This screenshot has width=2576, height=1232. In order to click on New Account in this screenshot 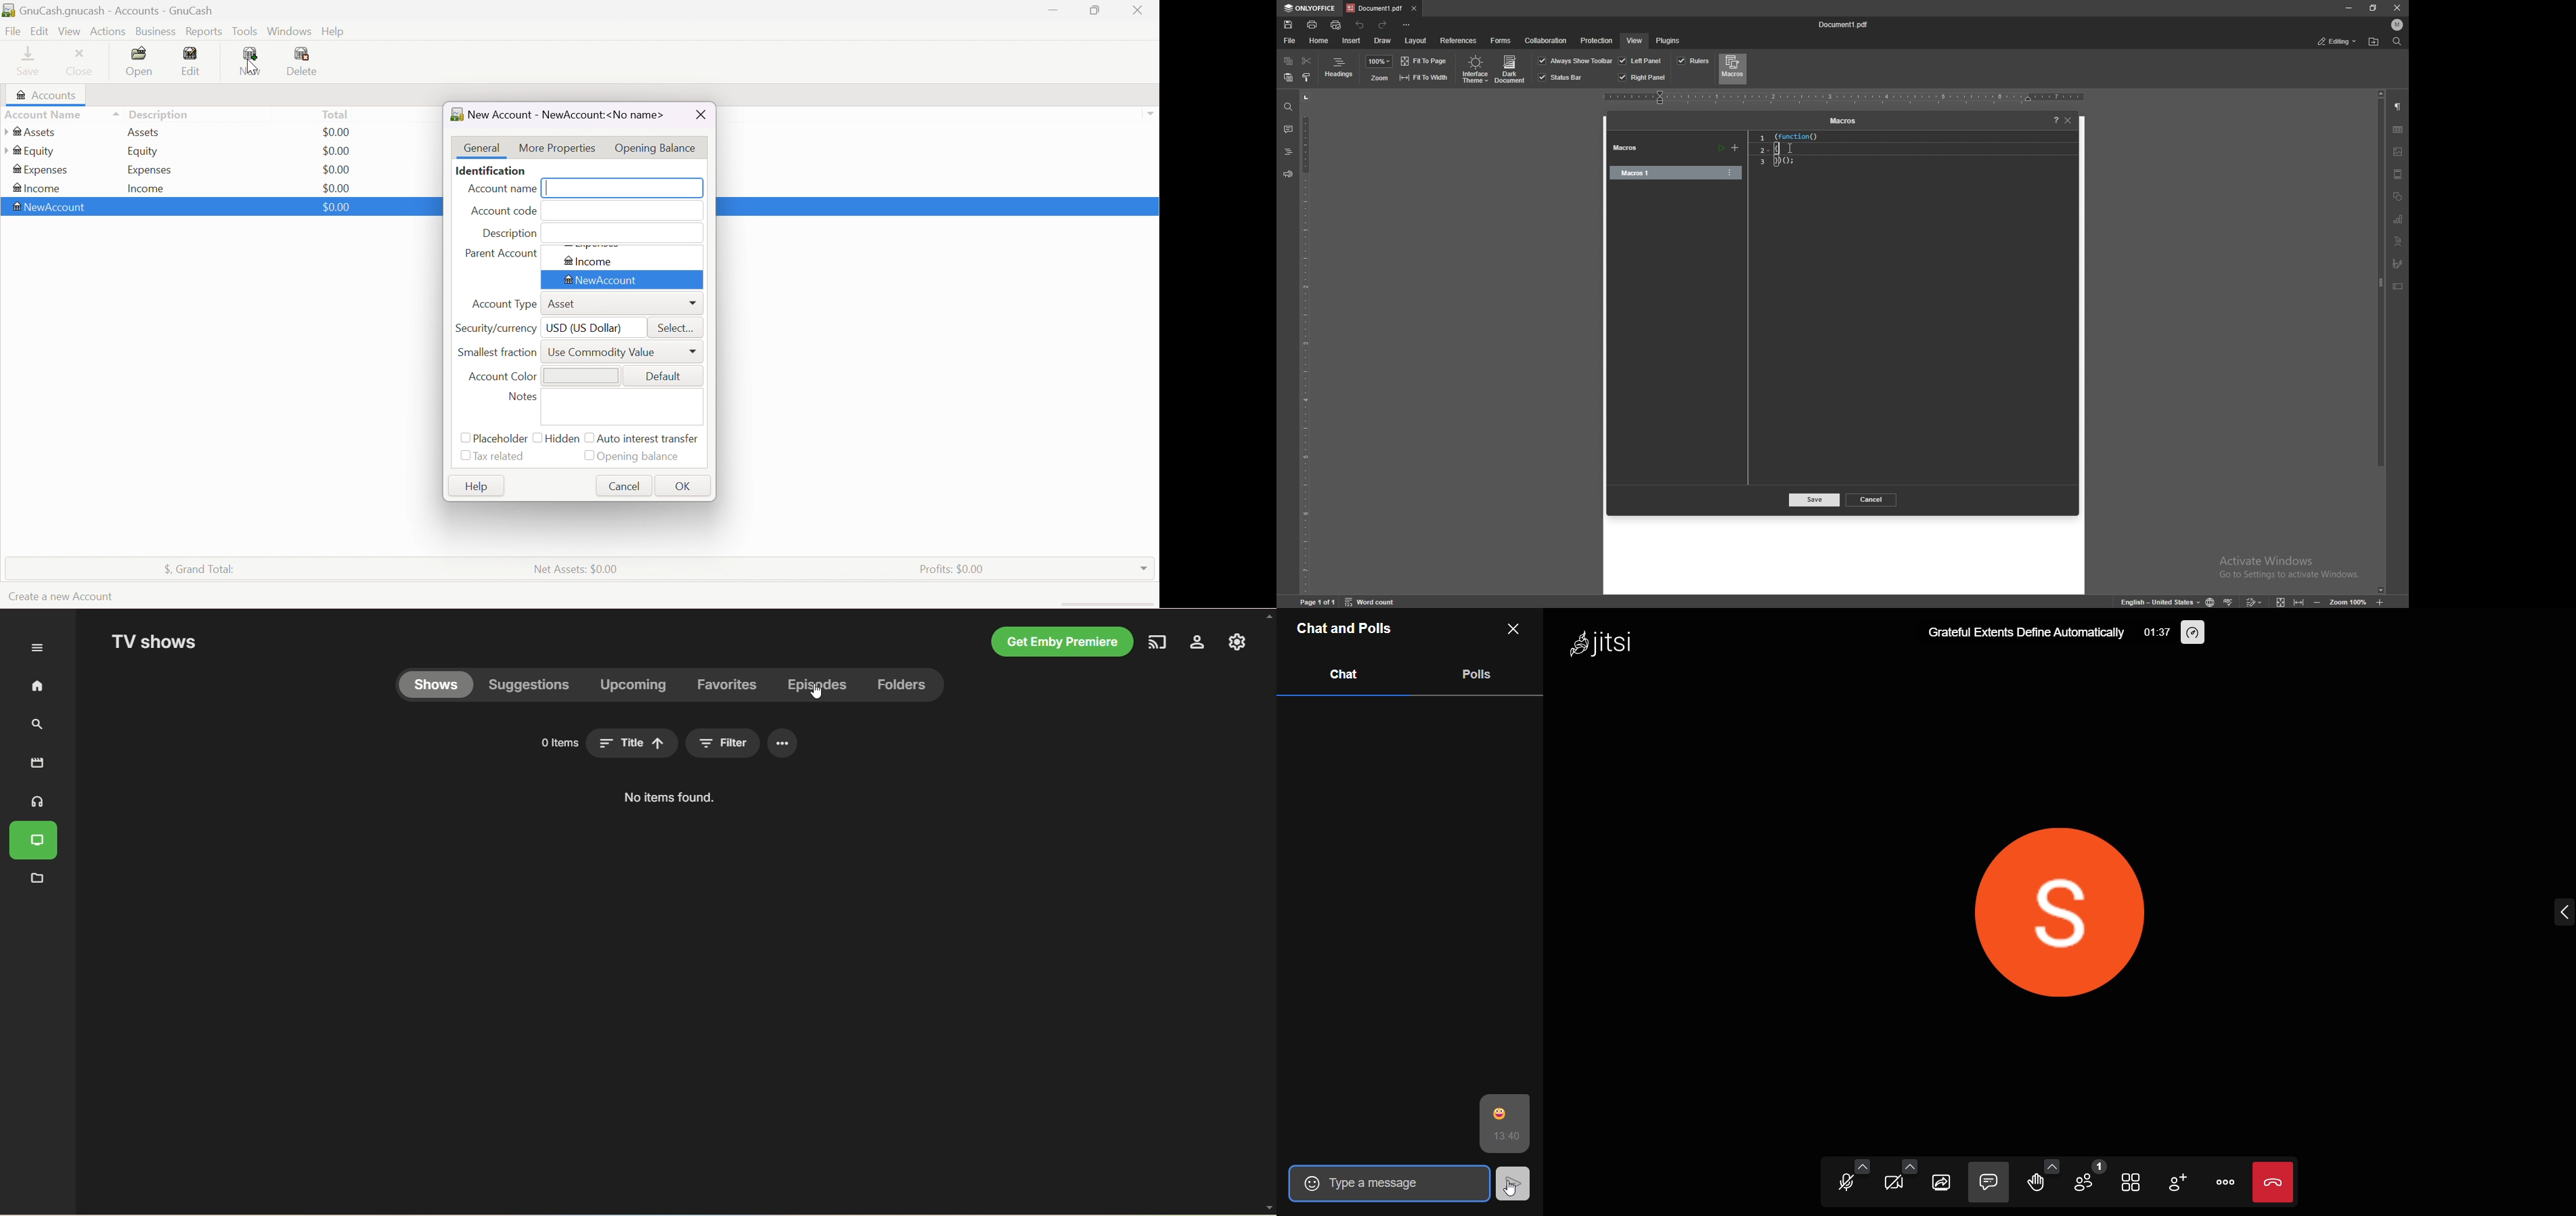, I will do `click(50, 207)`.